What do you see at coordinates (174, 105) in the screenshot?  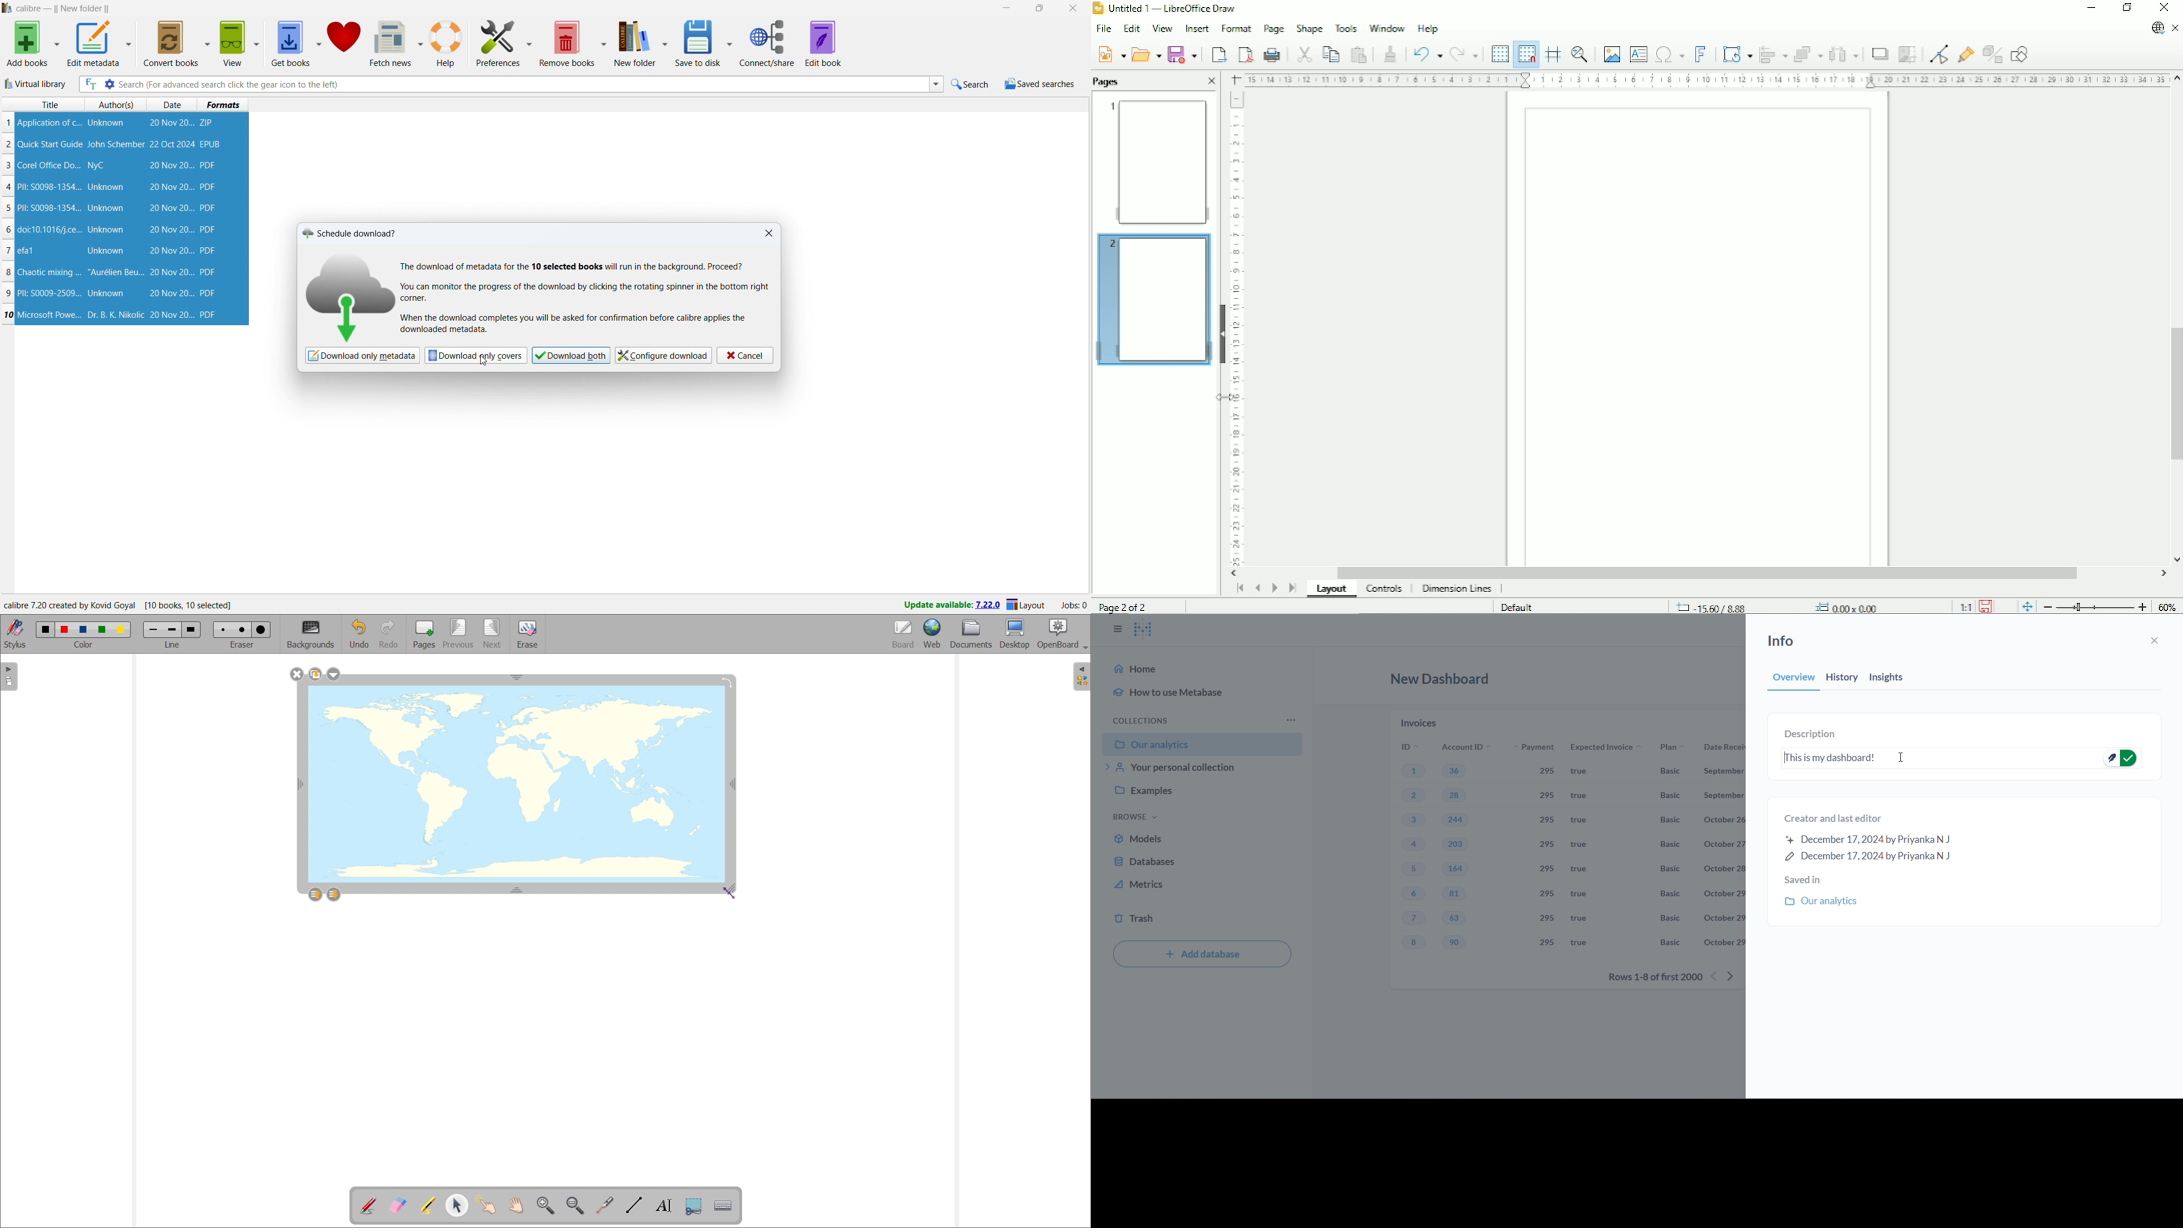 I see `Date` at bounding box center [174, 105].